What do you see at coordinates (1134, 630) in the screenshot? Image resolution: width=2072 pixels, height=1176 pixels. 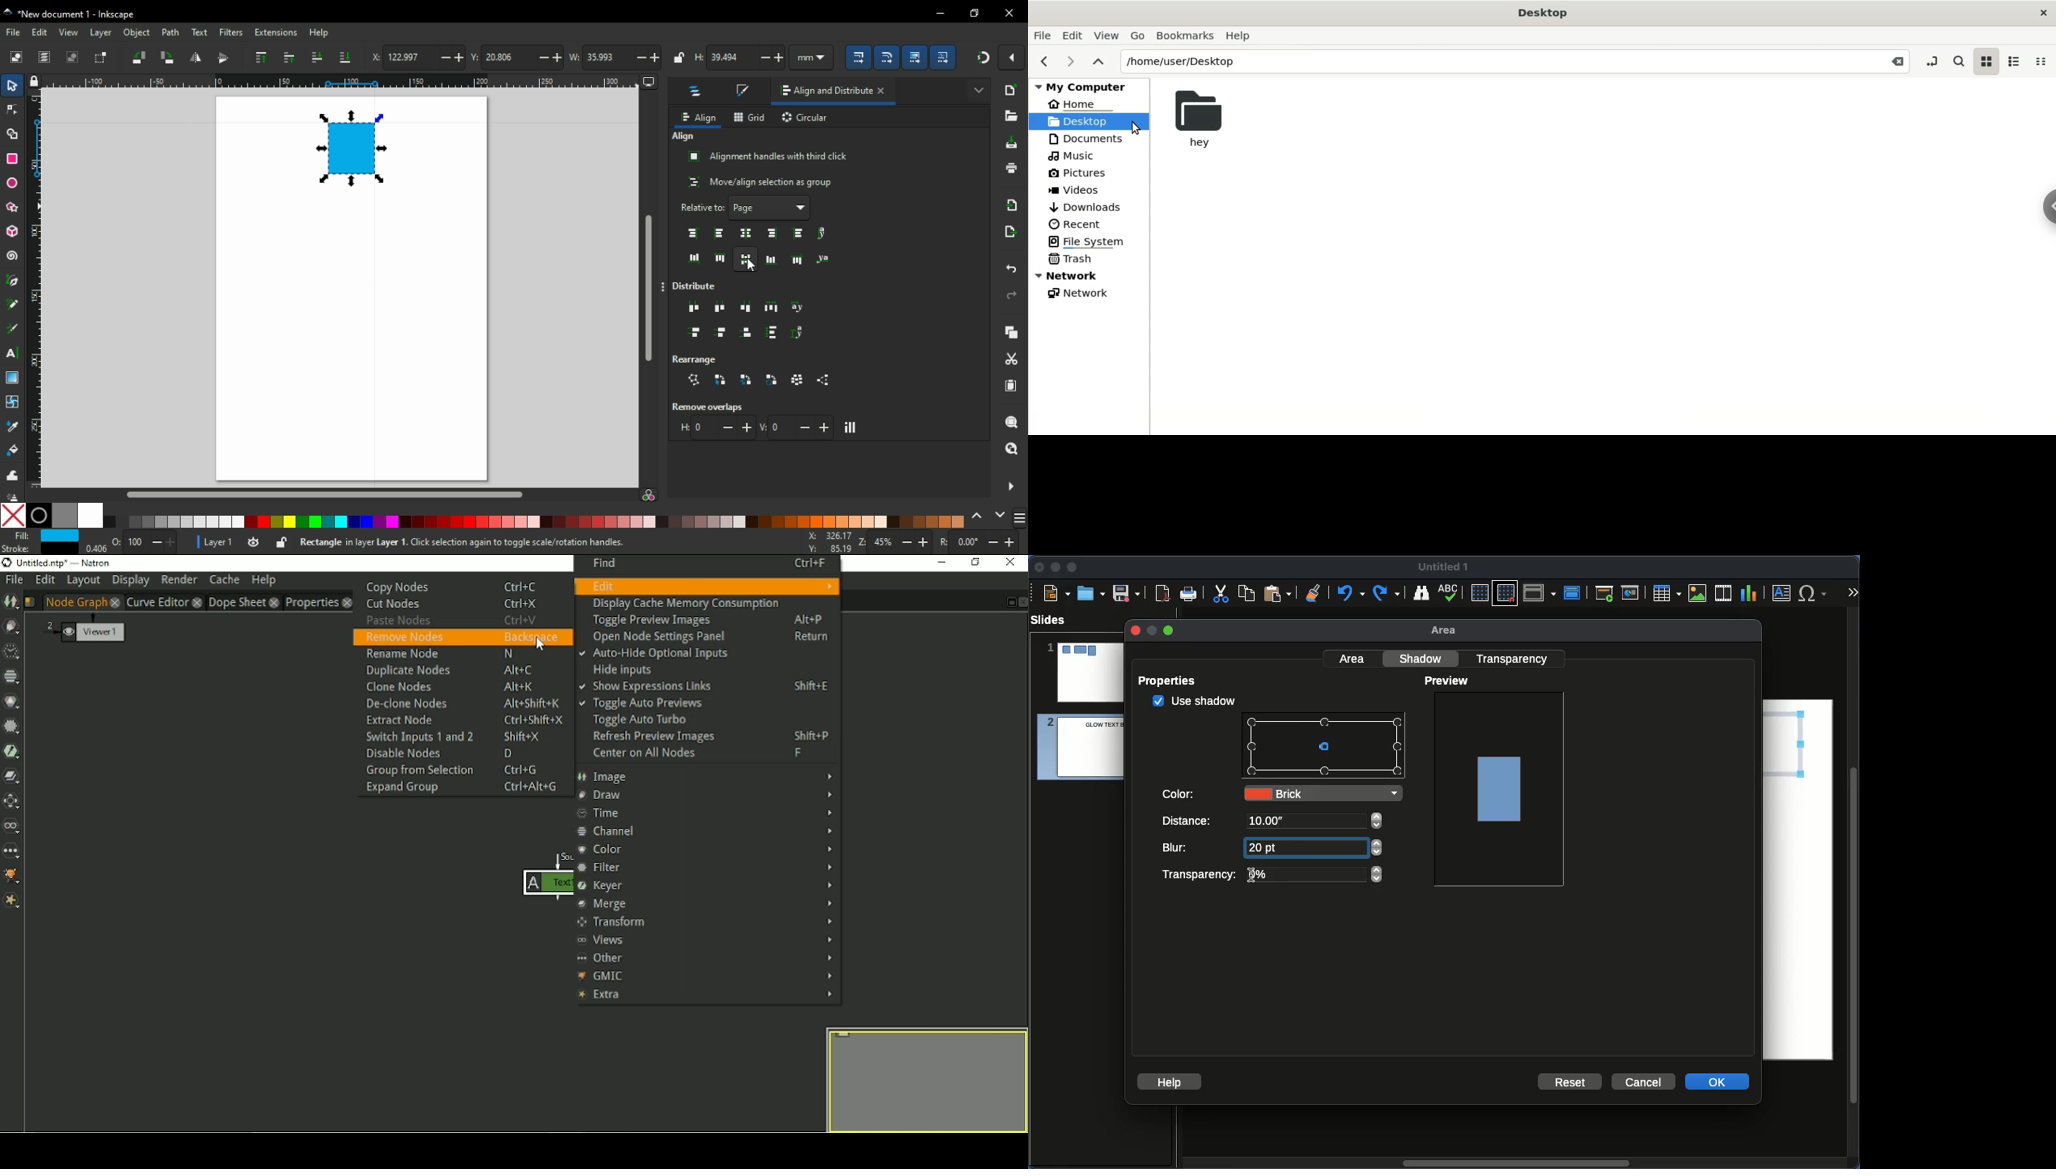 I see `close` at bounding box center [1134, 630].